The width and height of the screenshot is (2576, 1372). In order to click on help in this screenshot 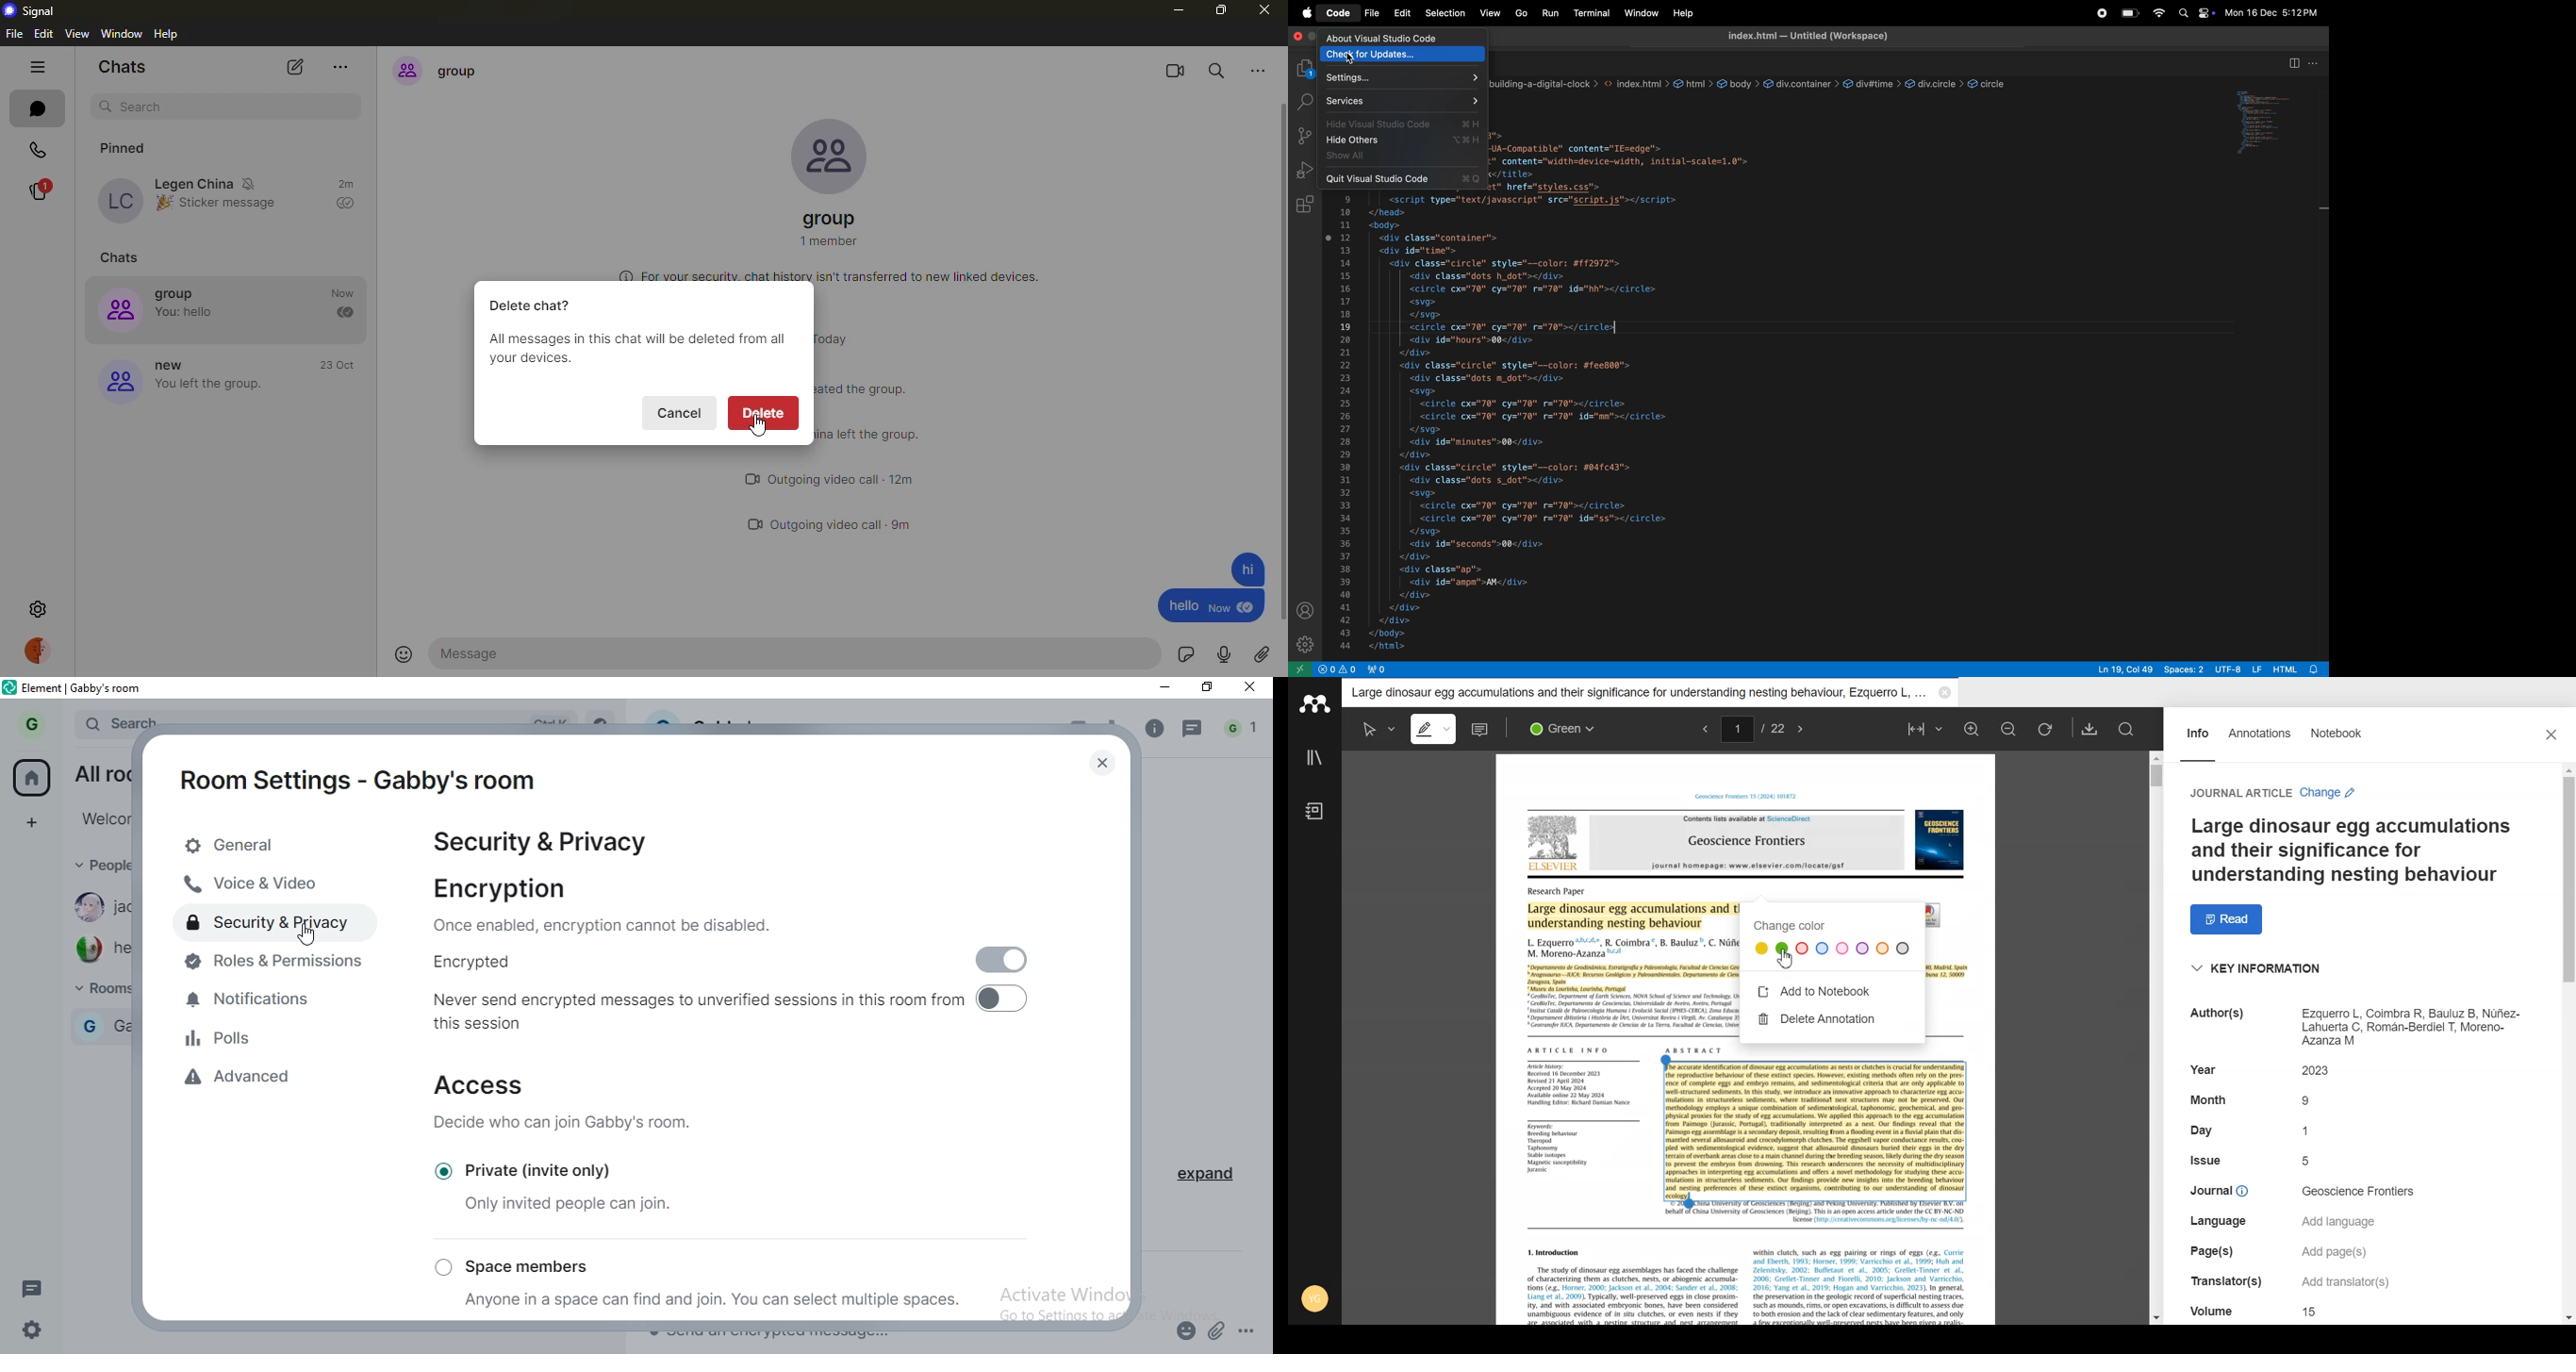, I will do `click(167, 34)`.